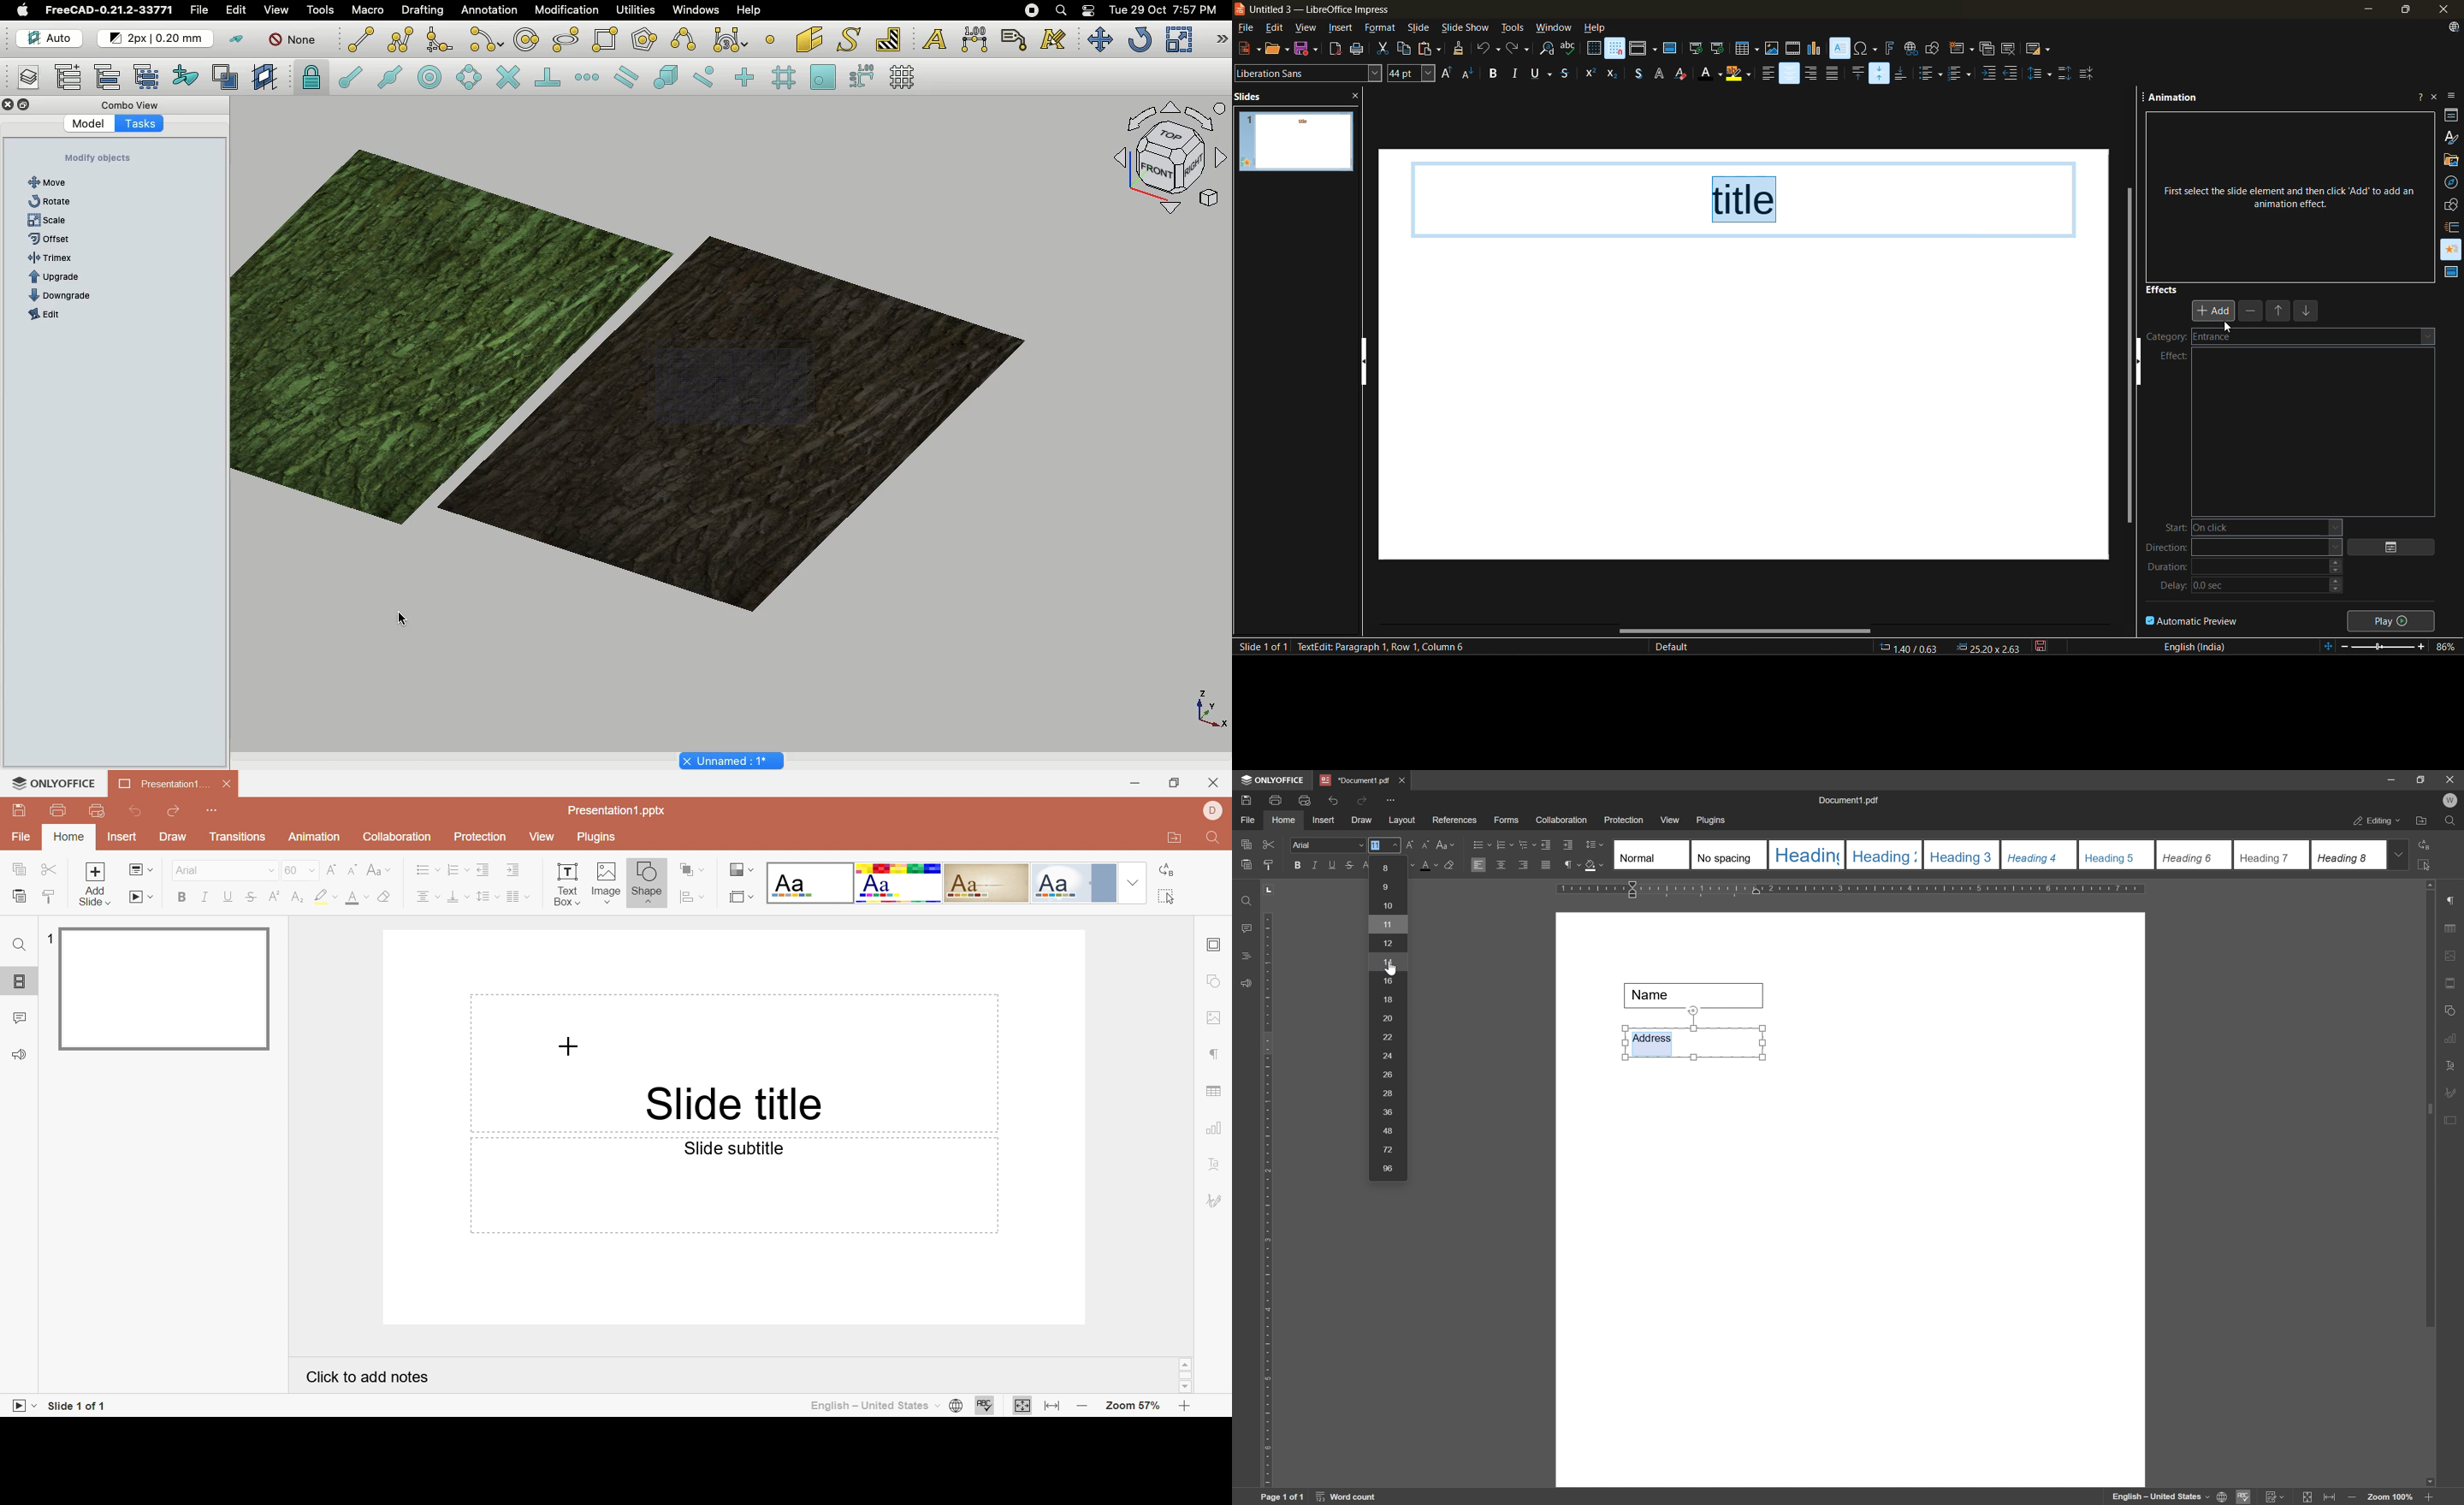 This screenshot has height=1512, width=2464. What do you see at coordinates (485, 41) in the screenshot?
I see `Arc tools` at bounding box center [485, 41].